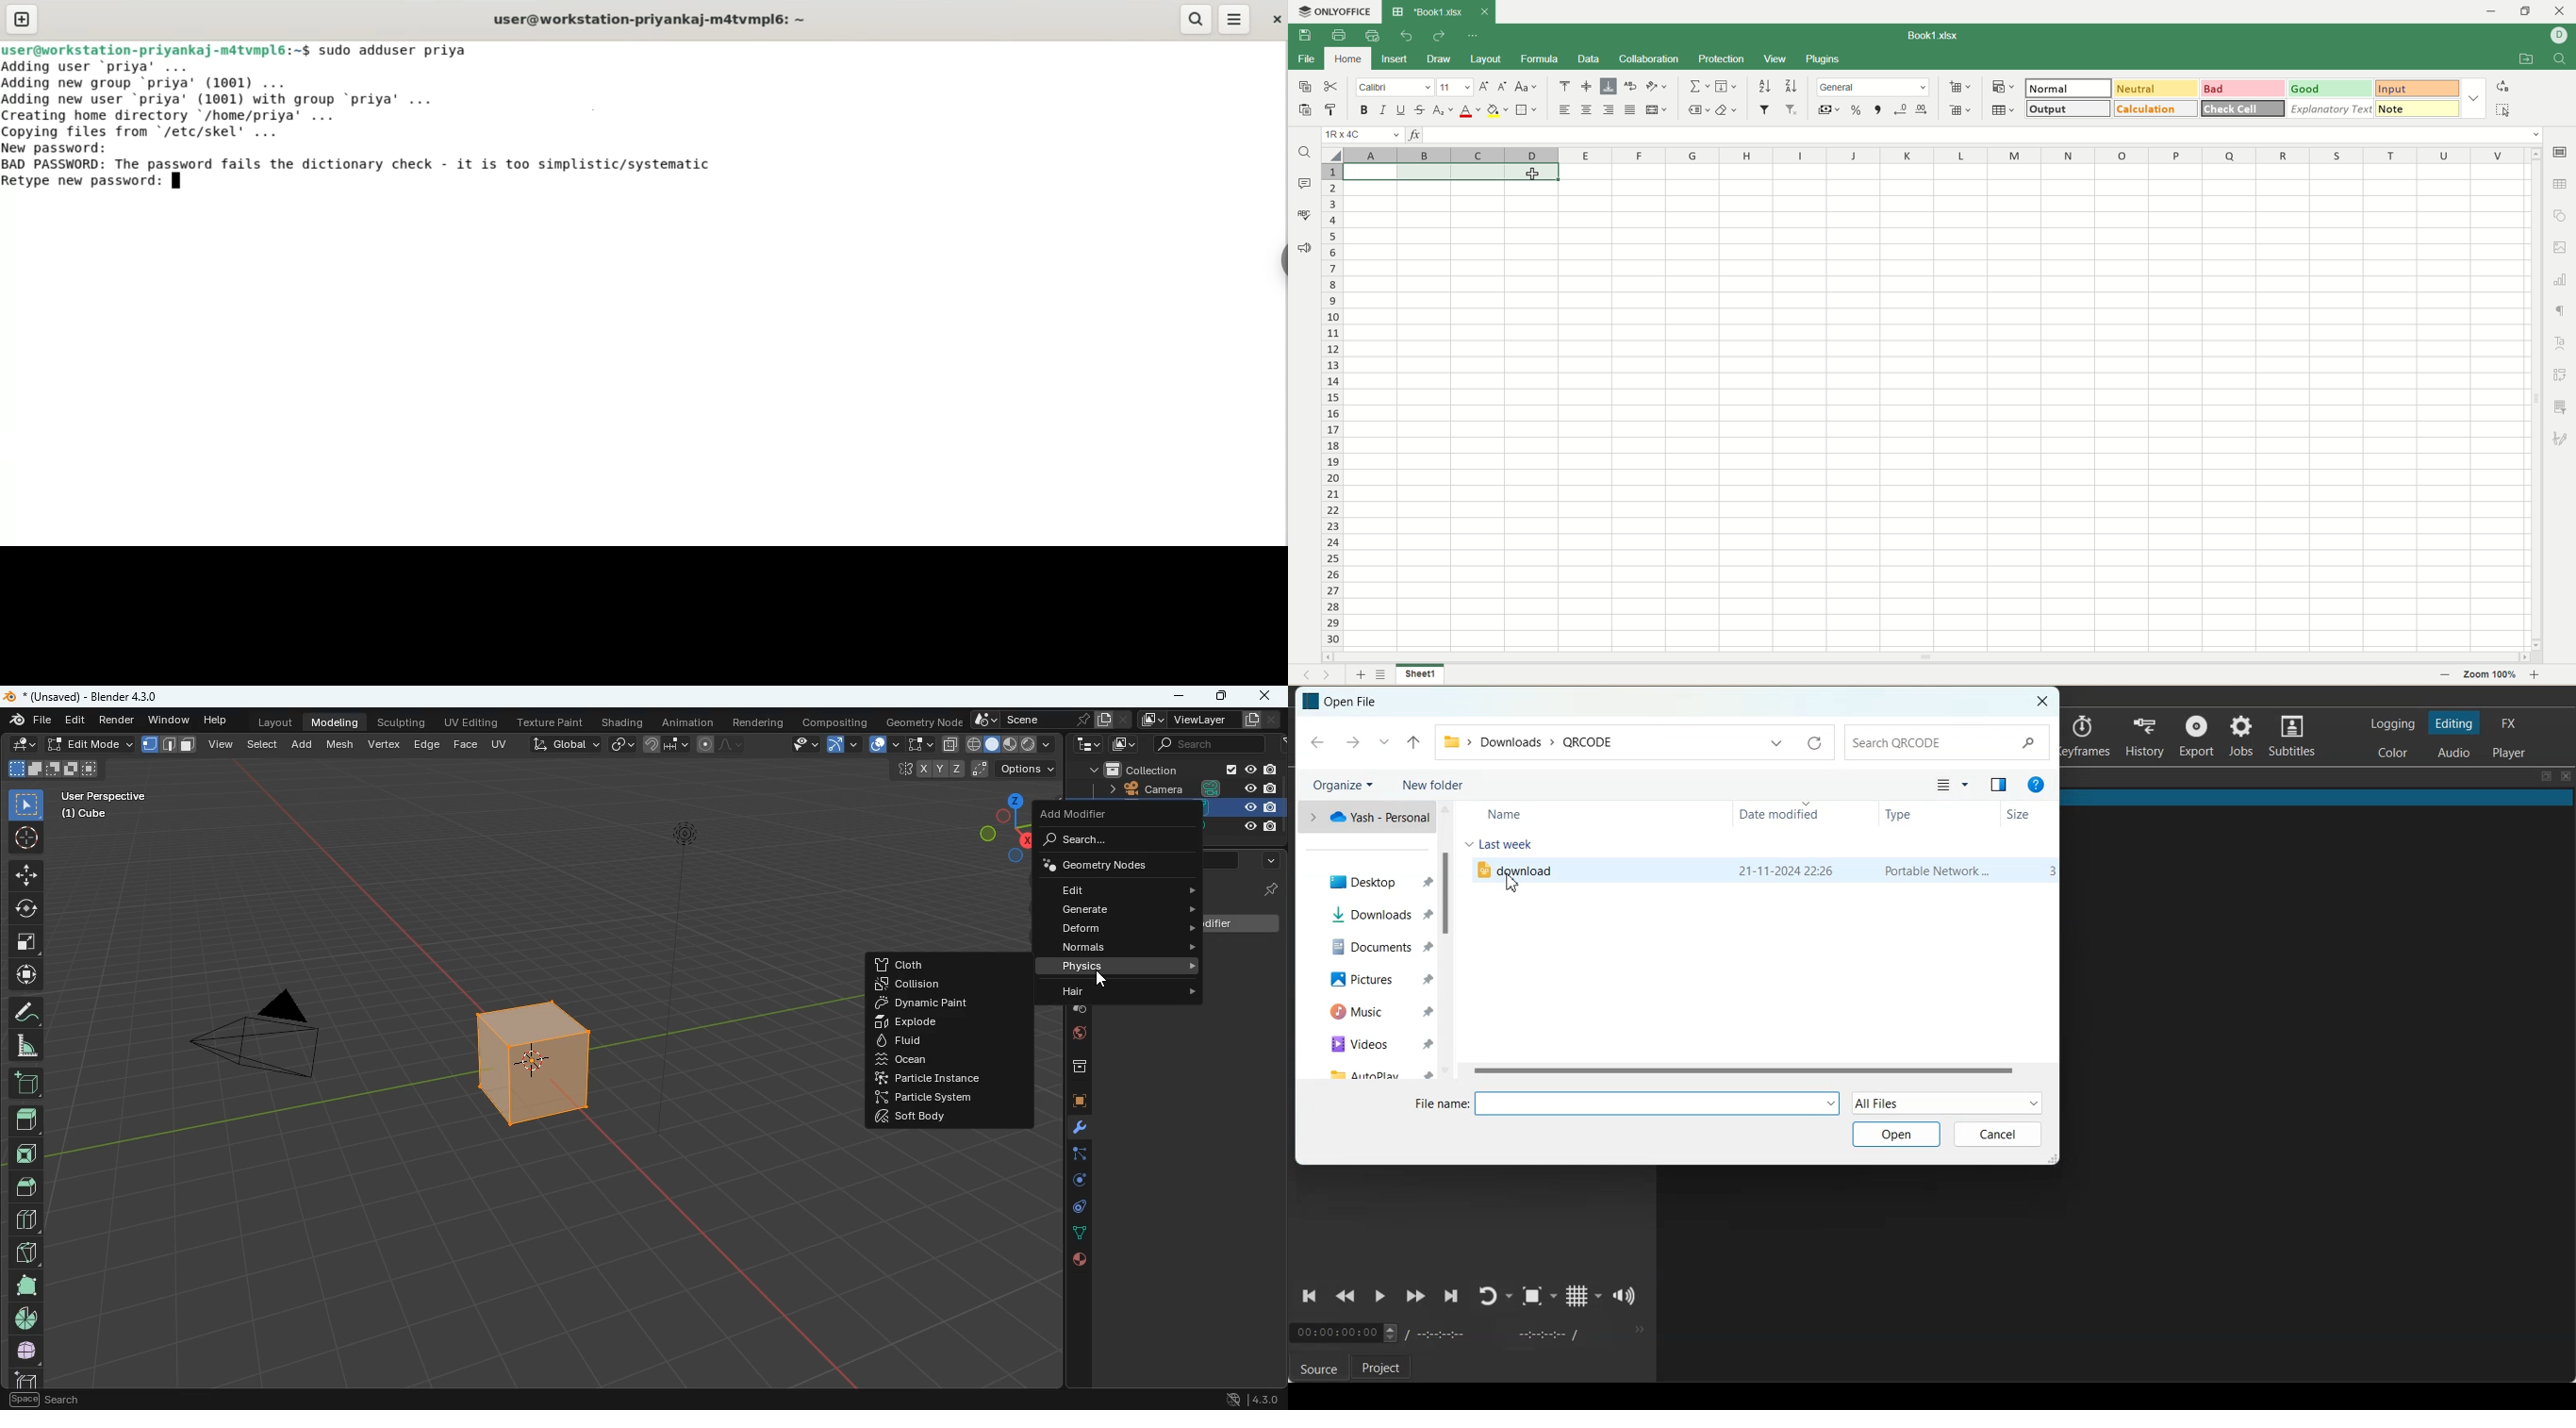 The image size is (2576, 1428). What do you see at coordinates (1589, 87) in the screenshot?
I see `align middle` at bounding box center [1589, 87].